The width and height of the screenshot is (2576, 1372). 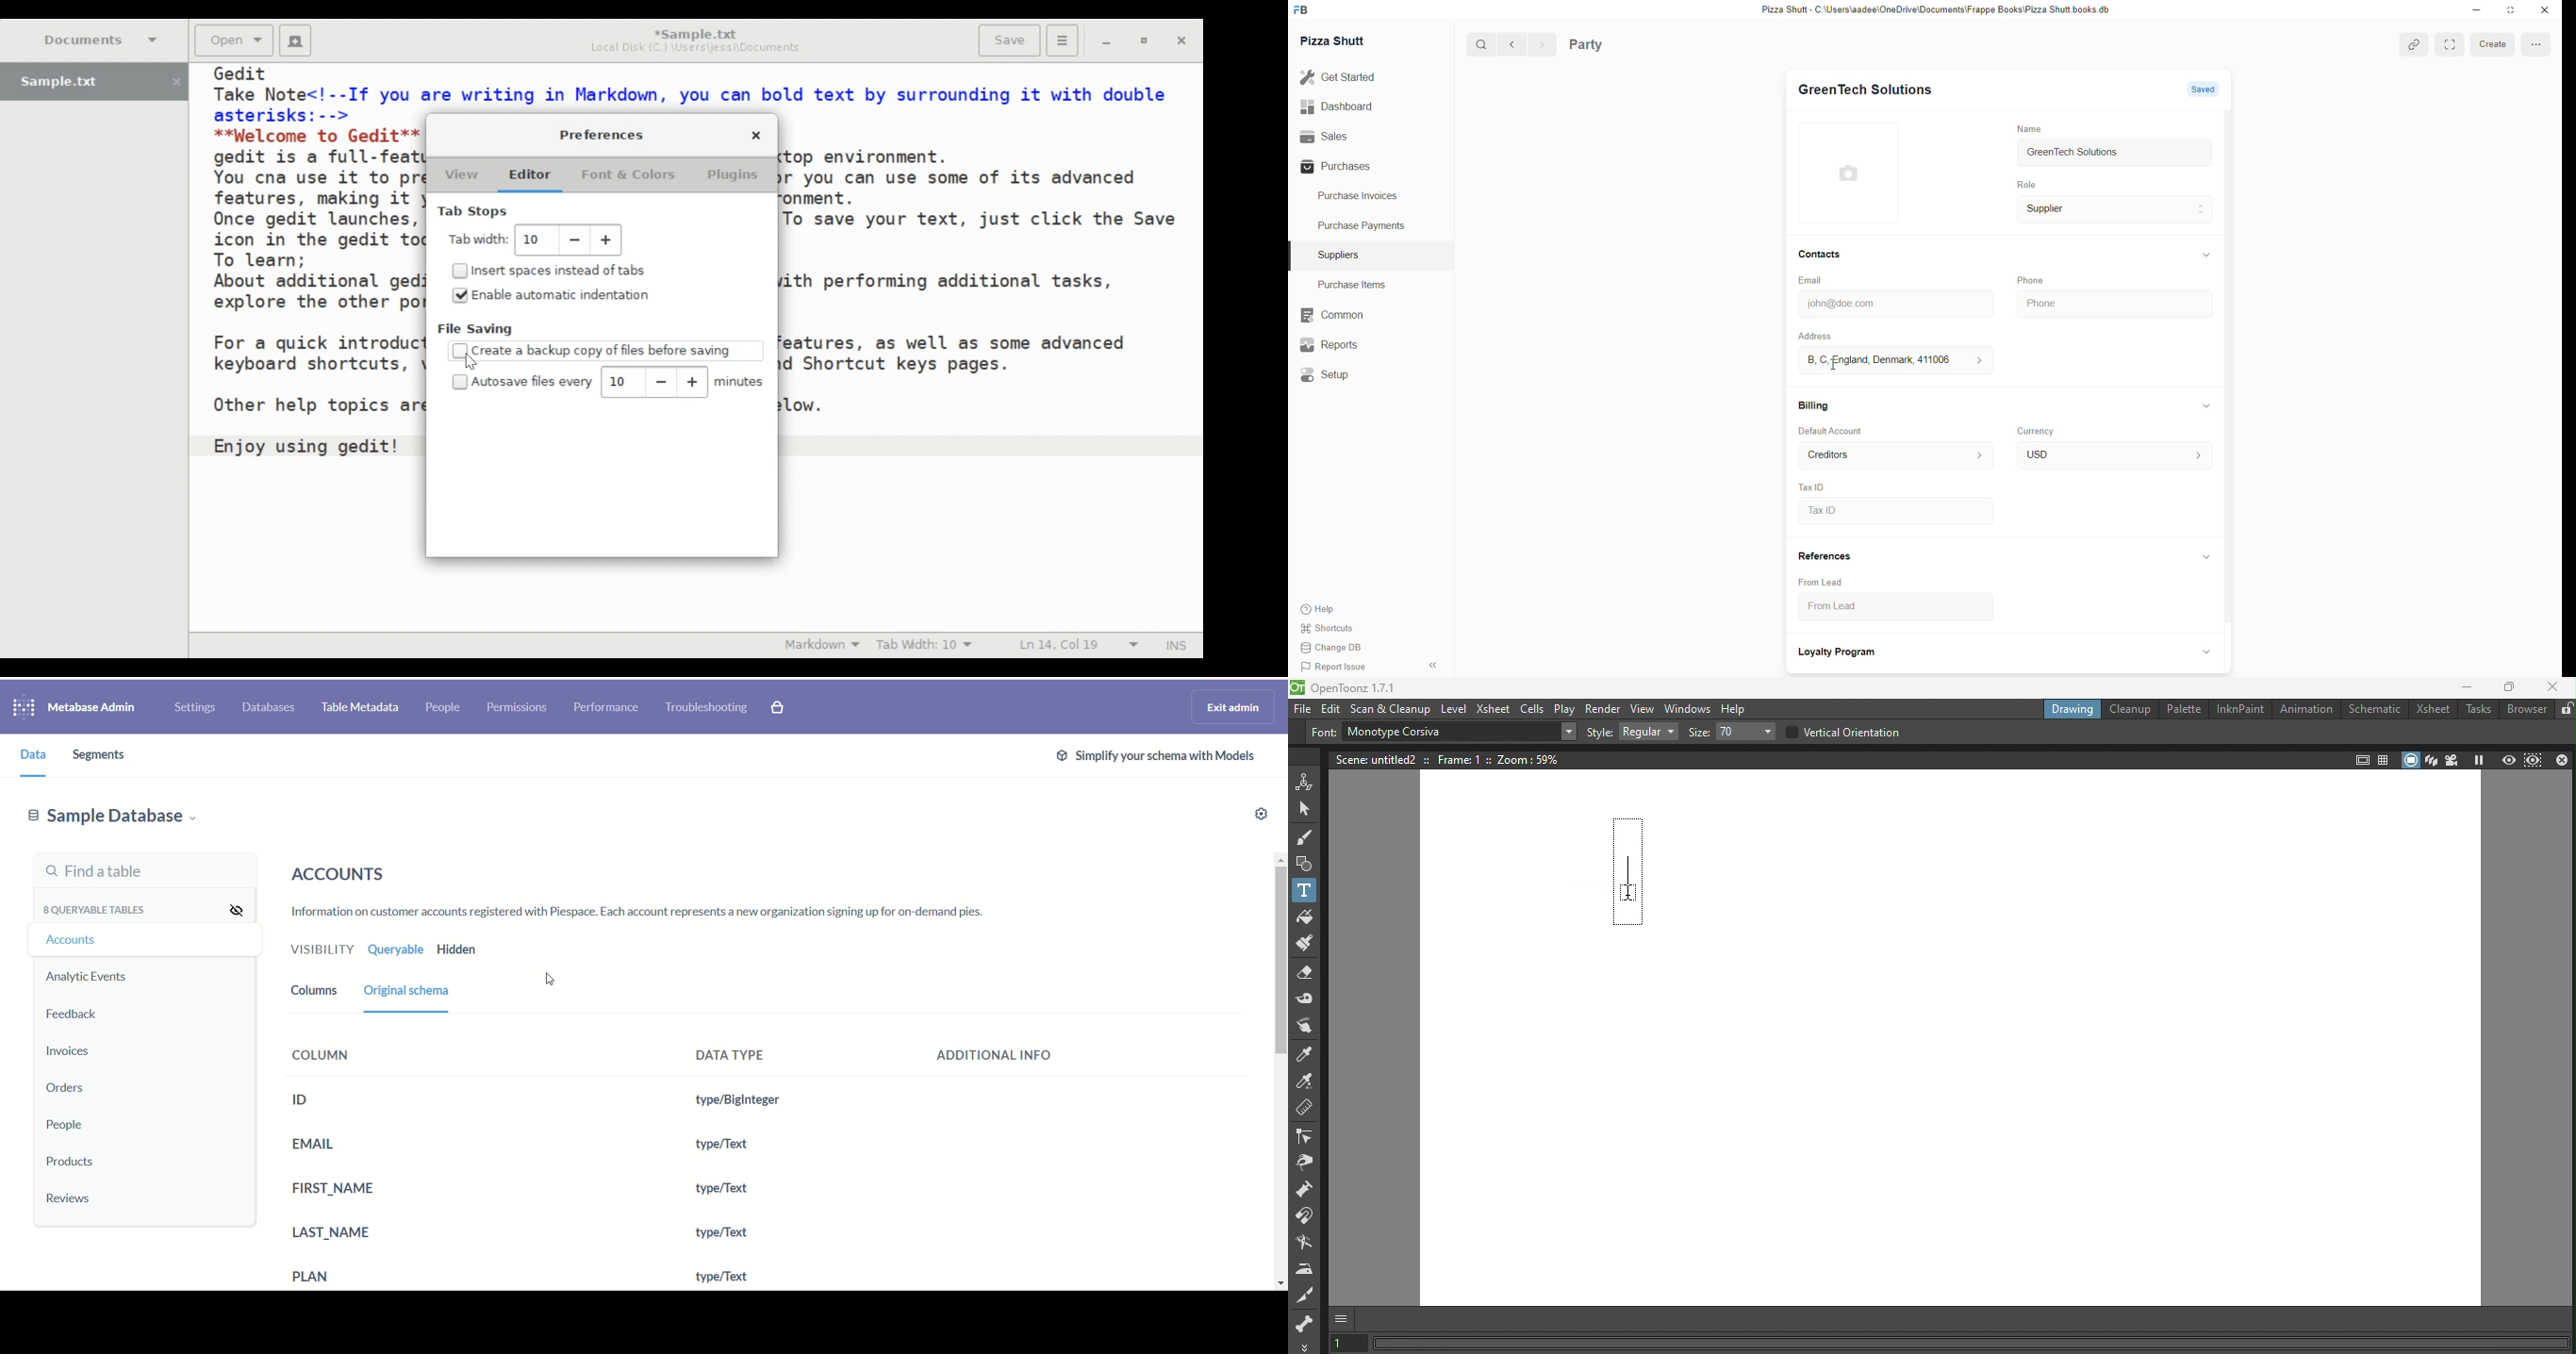 I want to click on Suppliers, so click(x=1341, y=254).